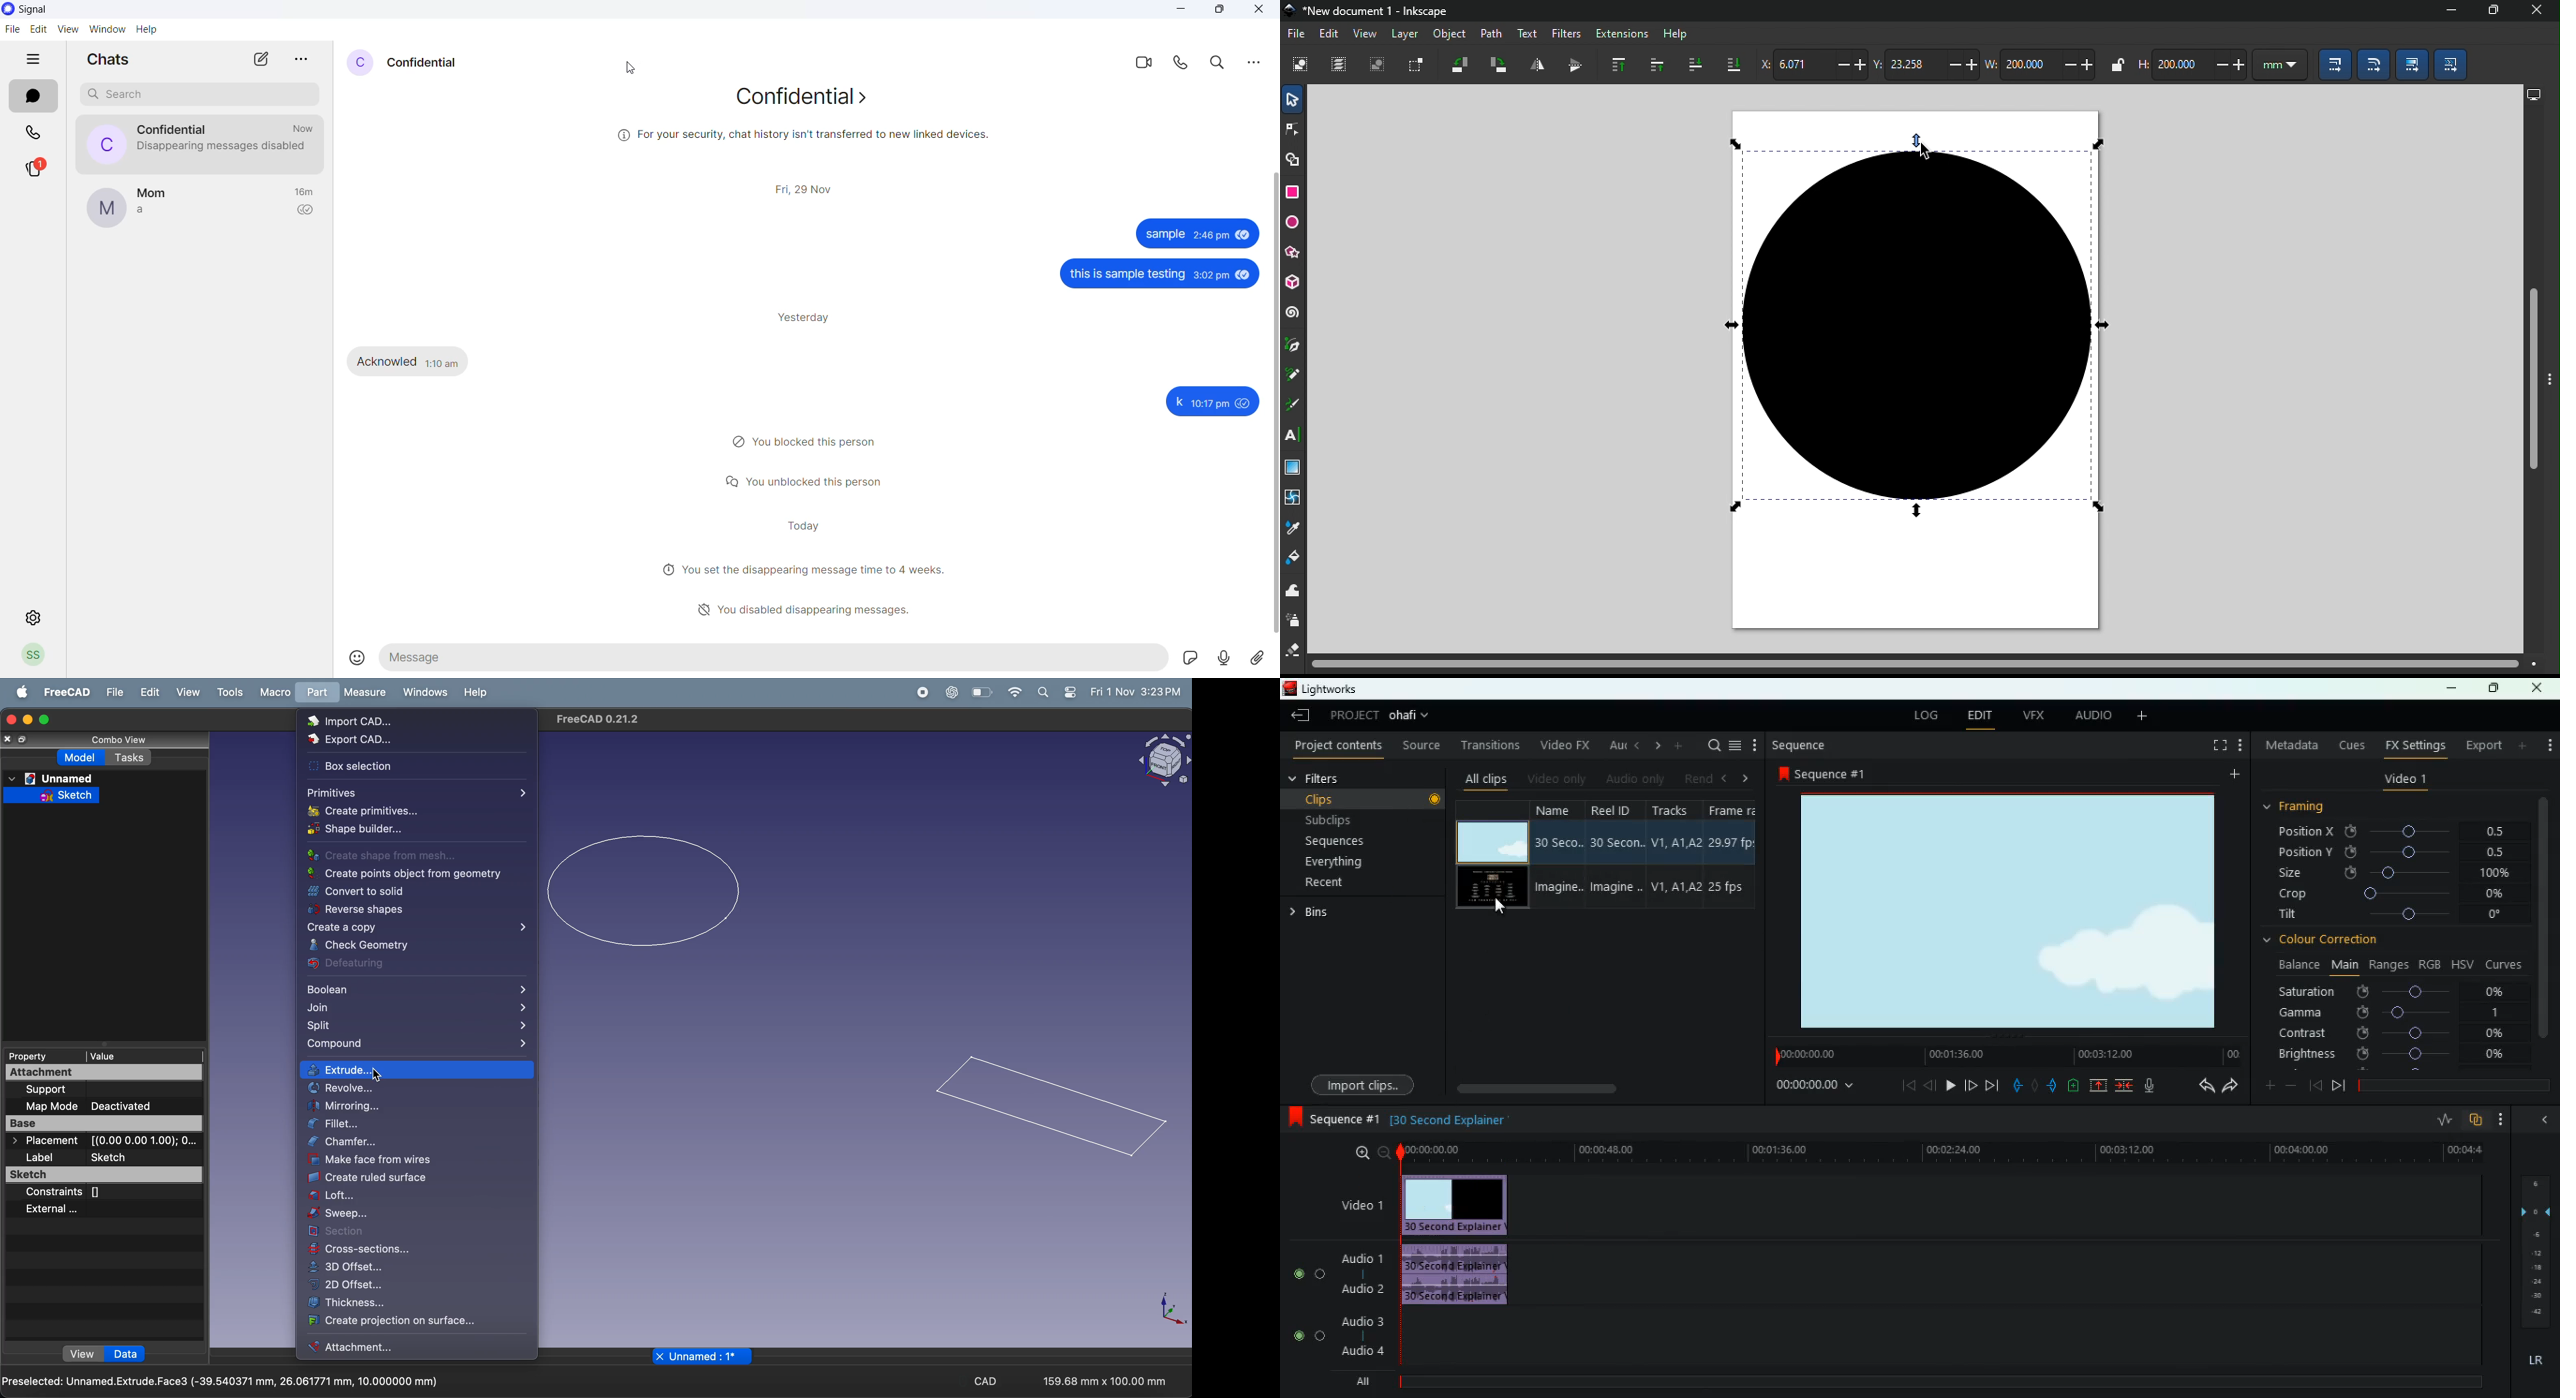 The image size is (2576, 1400). What do you see at coordinates (1293, 468) in the screenshot?
I see `Gradient` at bounding box center [1293, 468].